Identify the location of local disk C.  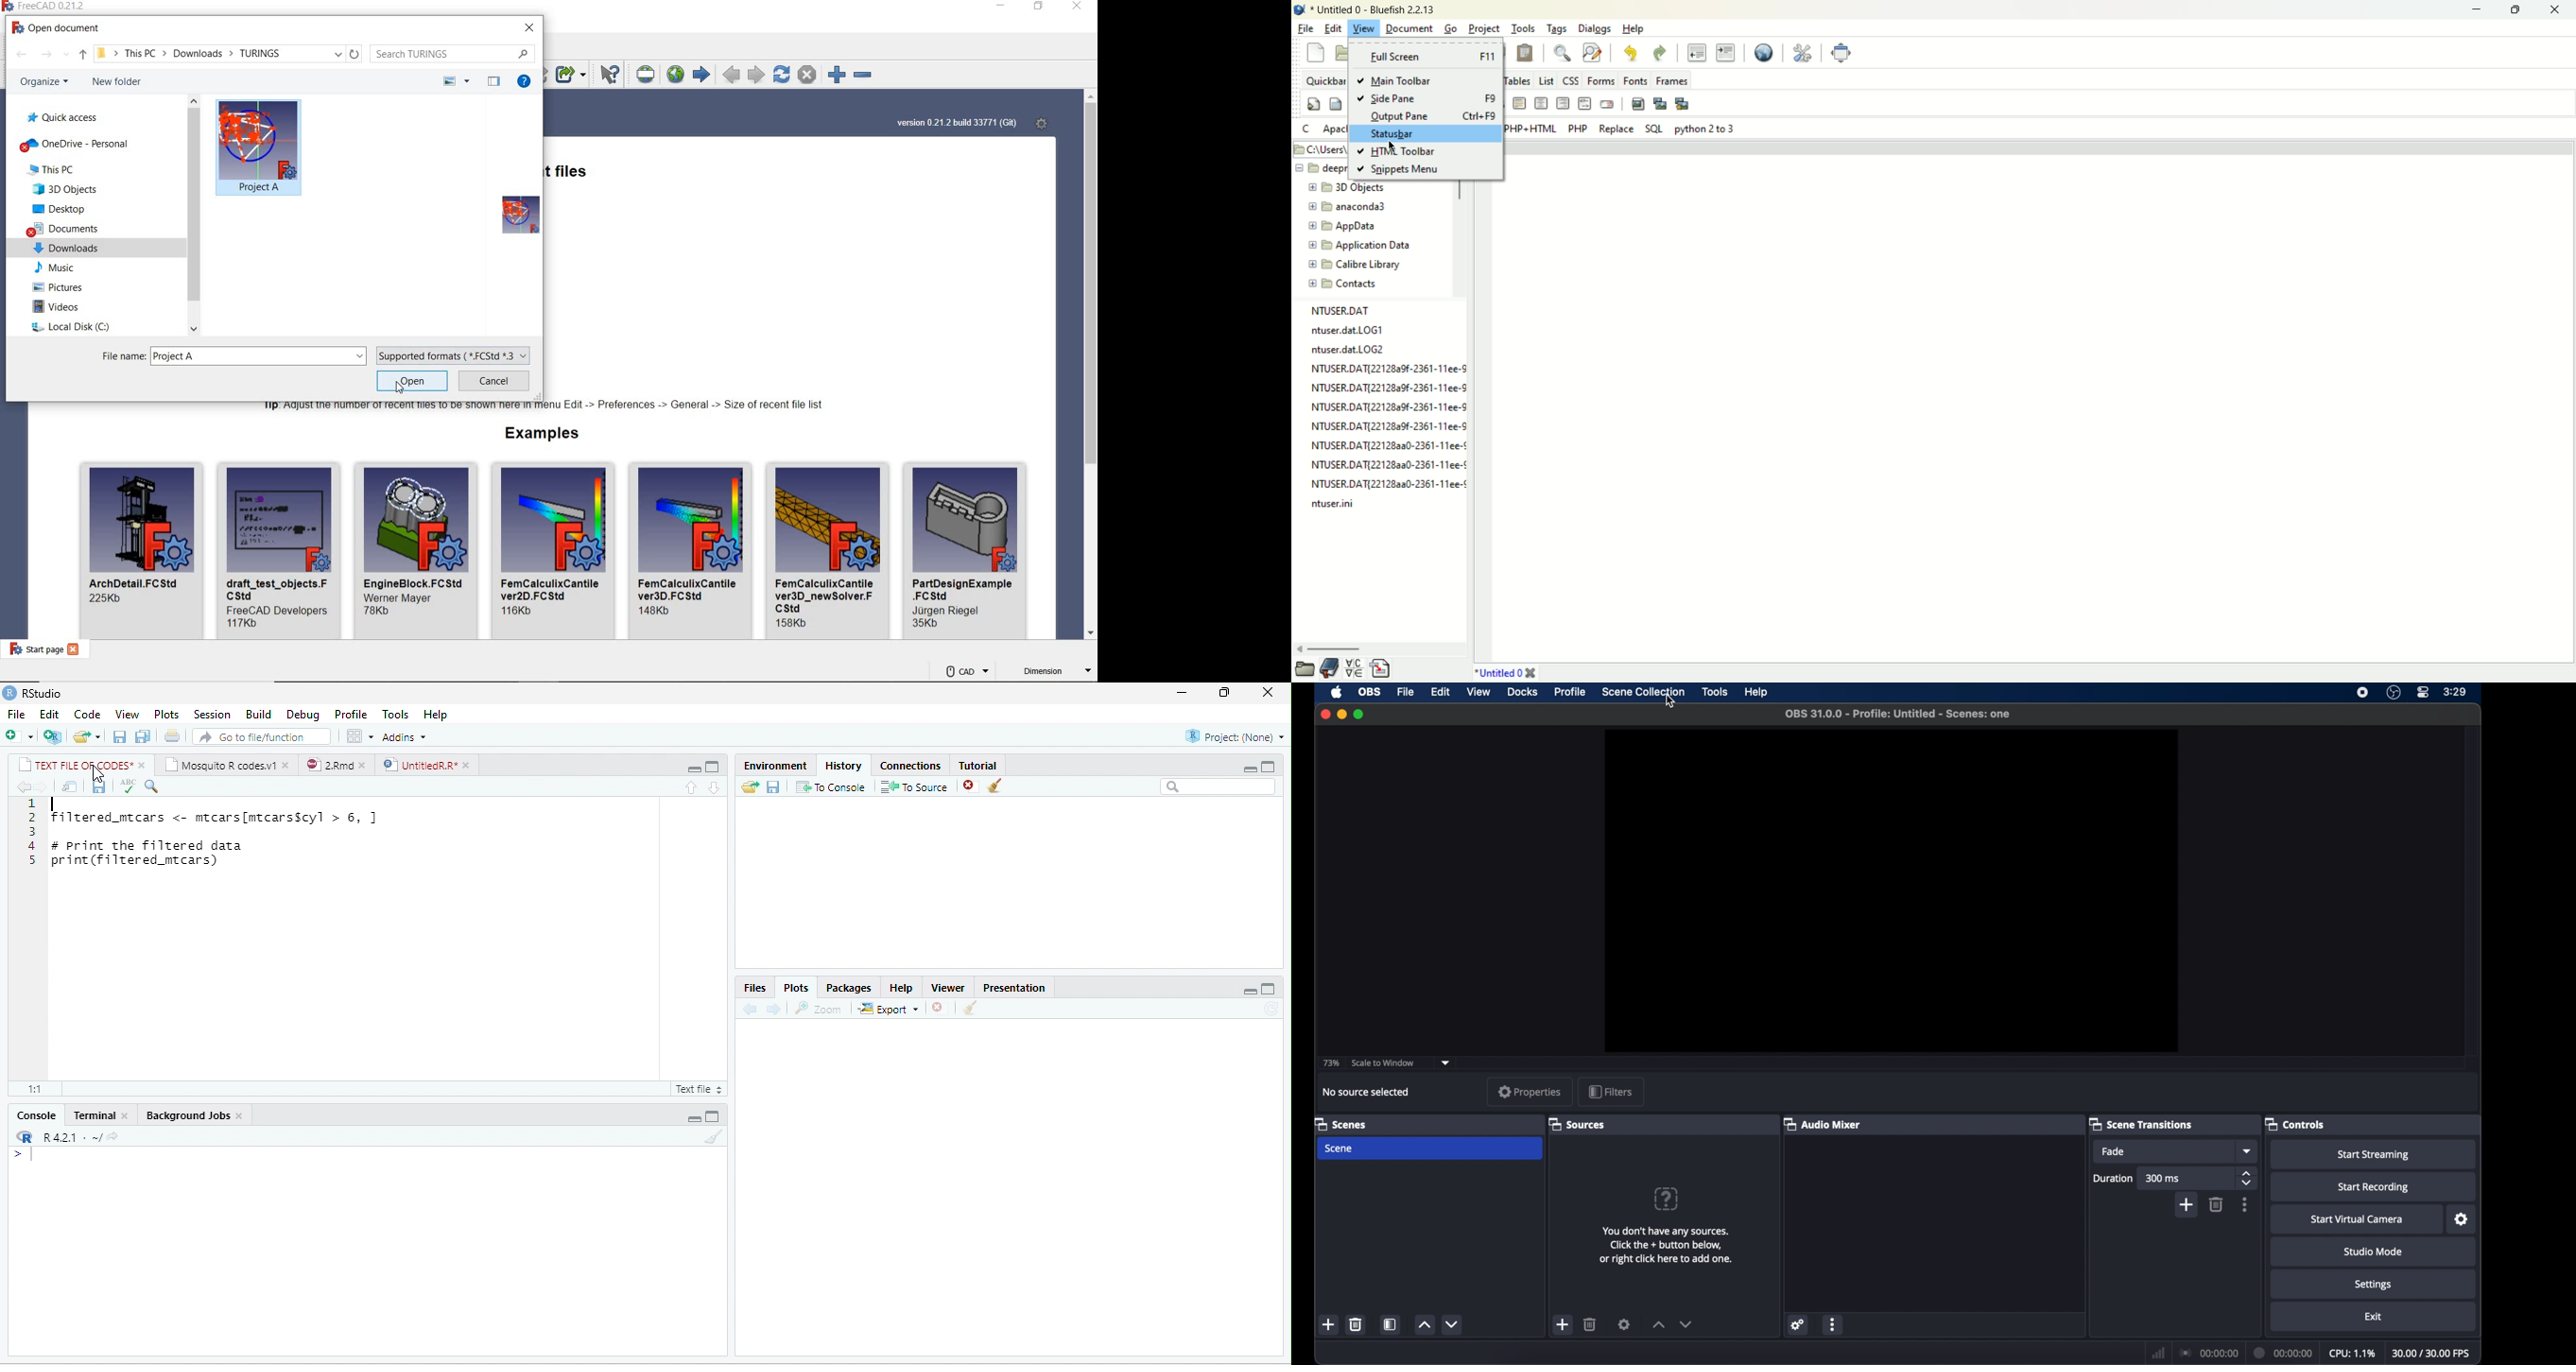
(71, 325).